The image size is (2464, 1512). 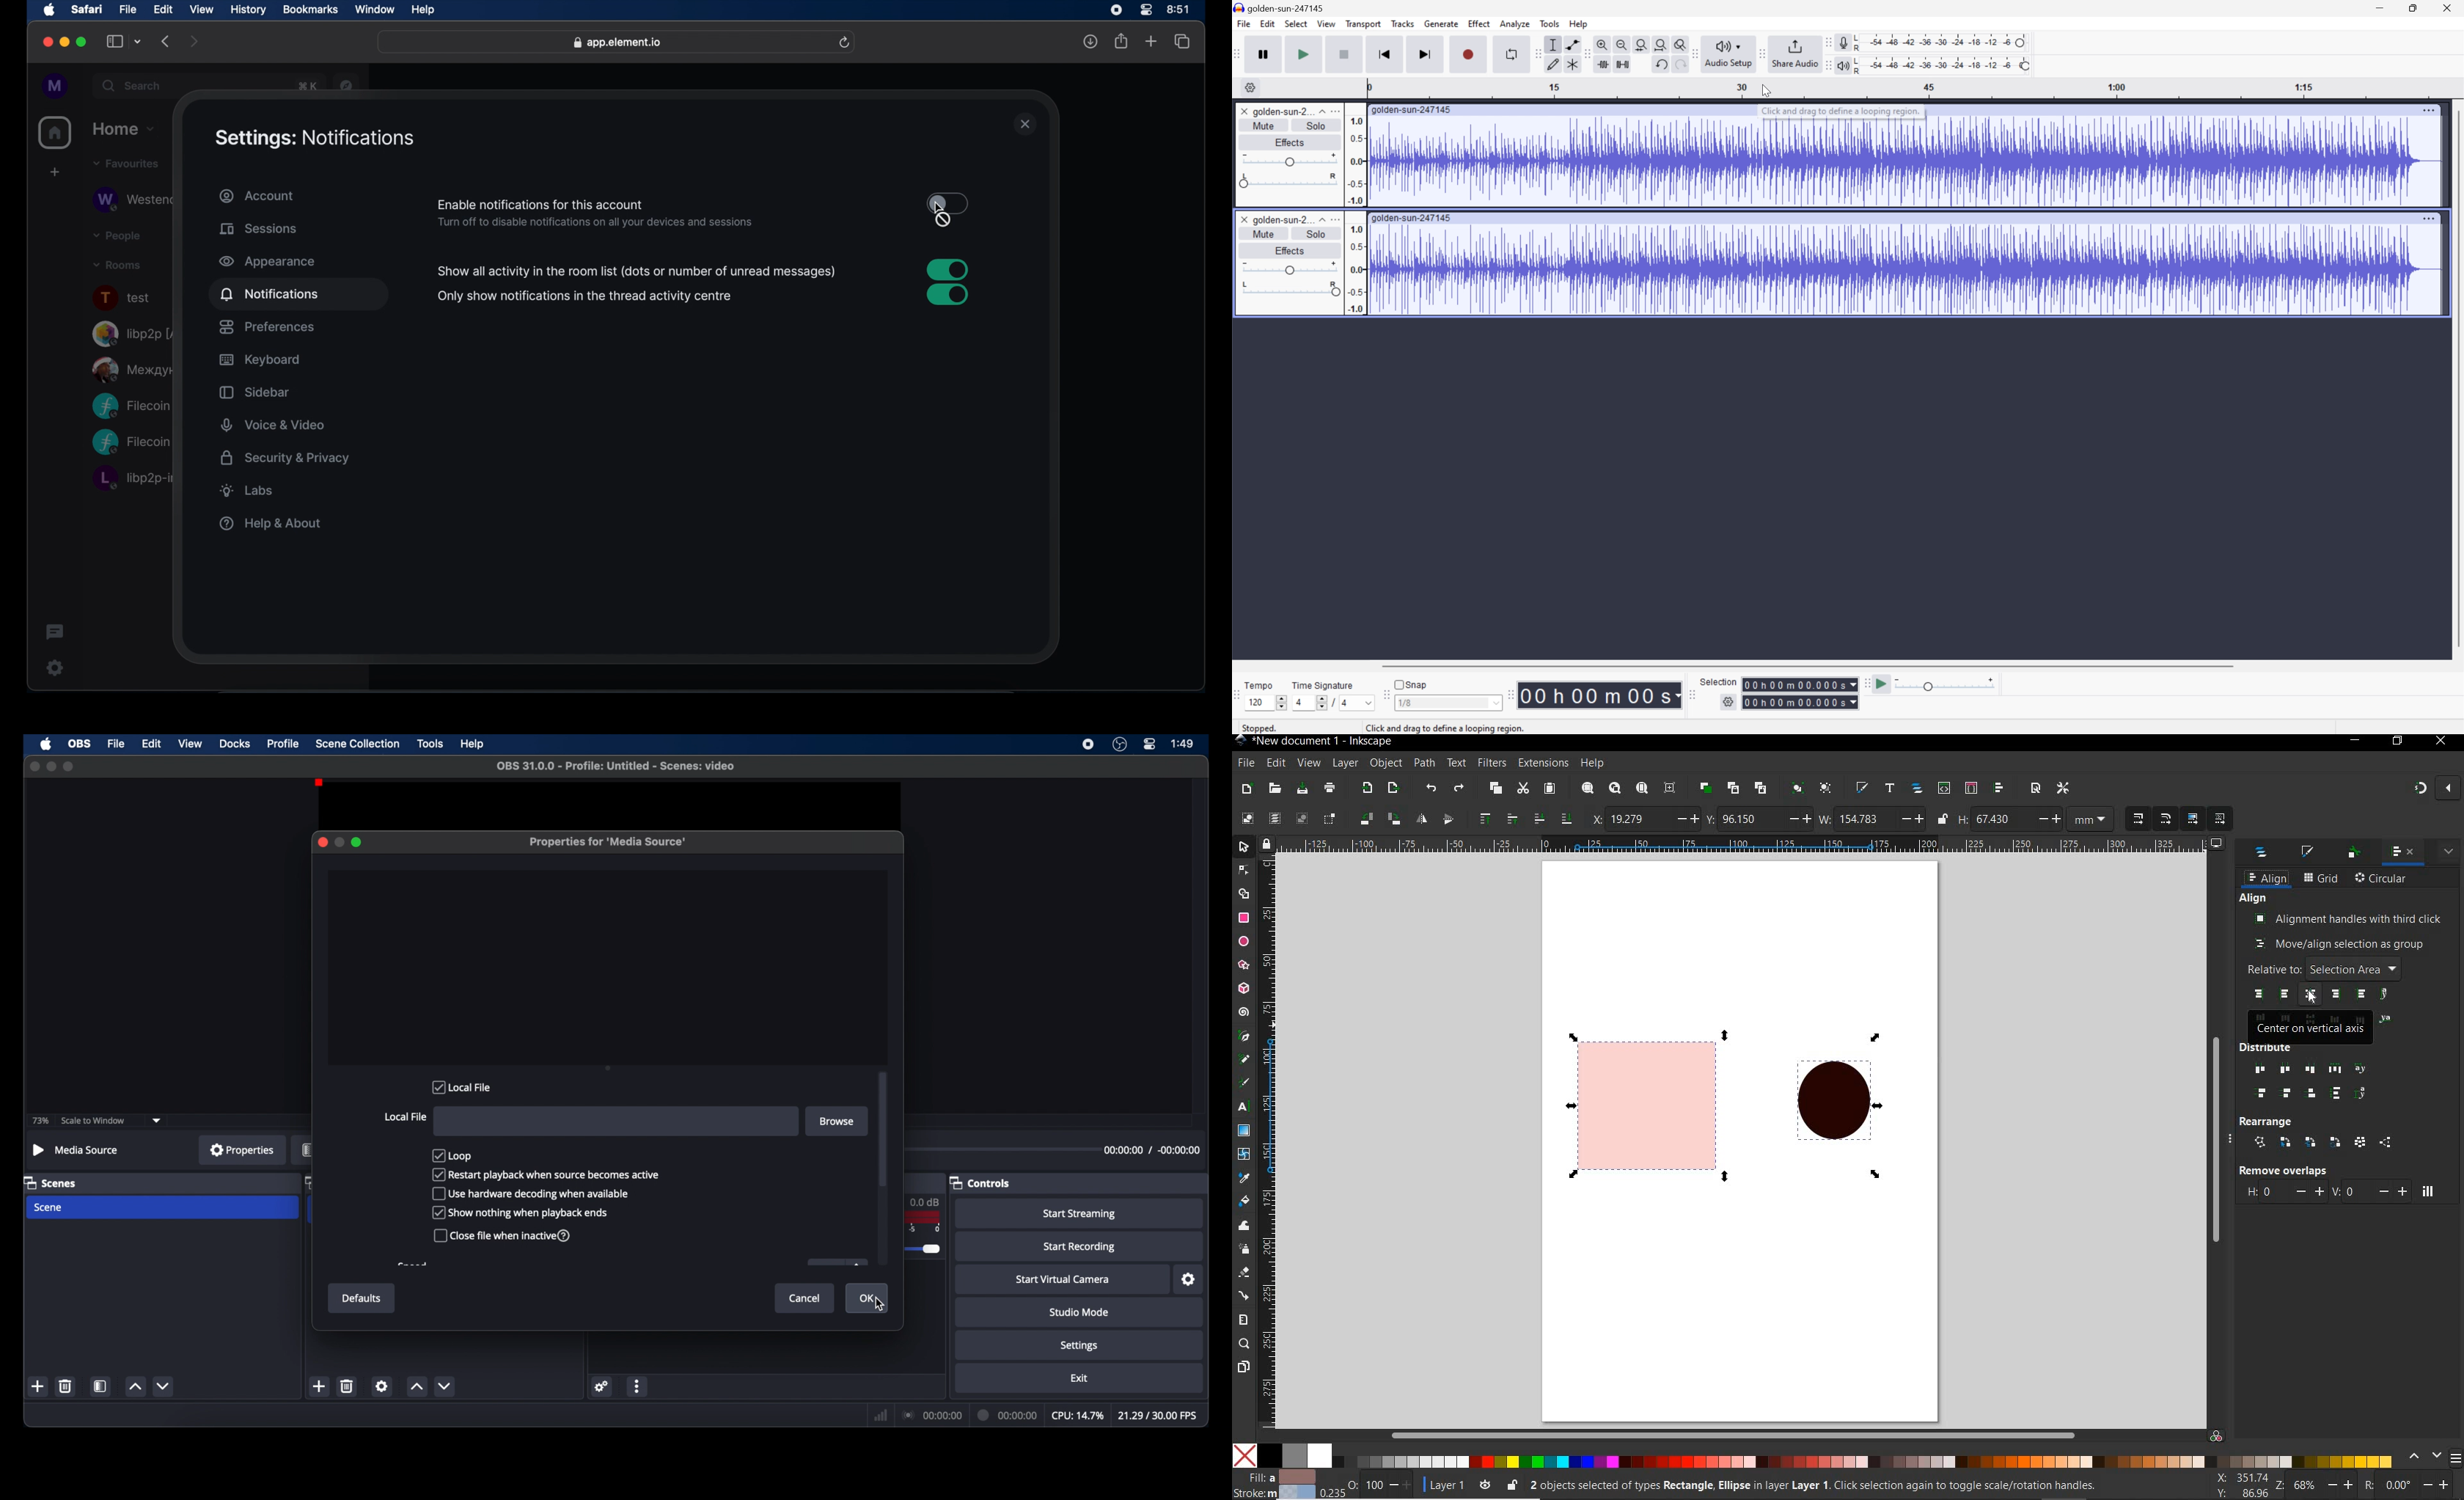 I want to click on create space, so click(x=55, y=172).